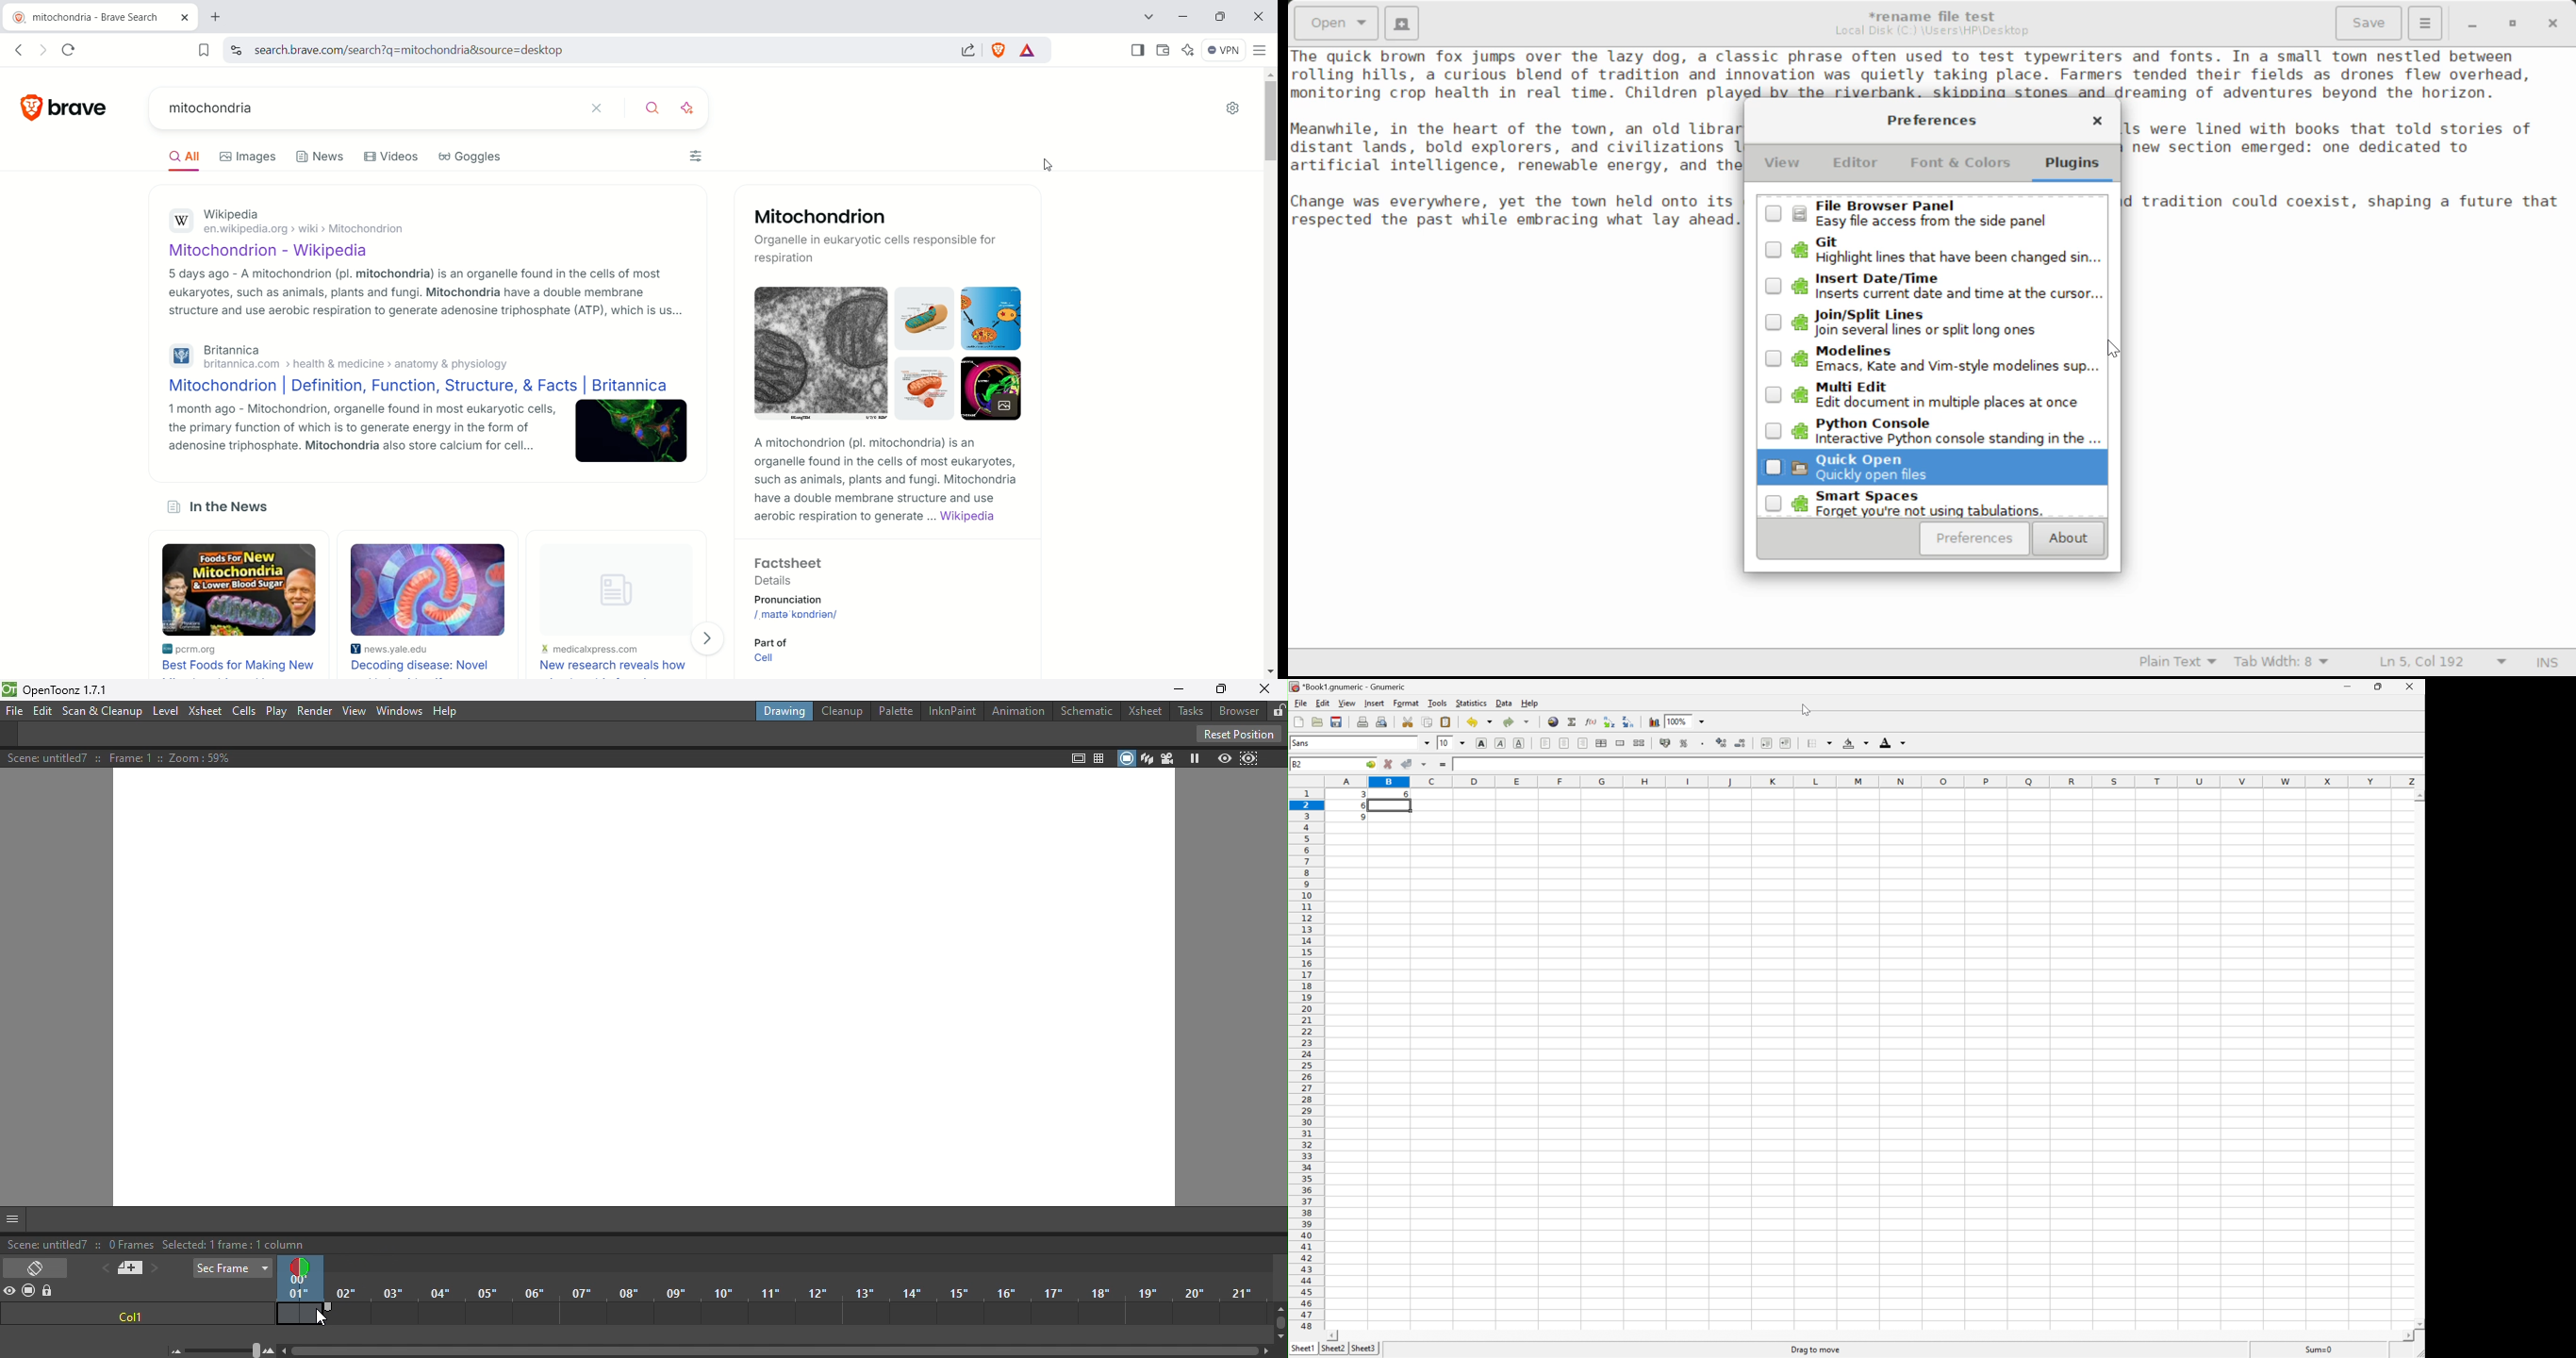 Image resolution: width=2576 pixels, height=1372 pixels. What do you see at coordinates (1723, 742) in the screenshot?
I see `Increase the number of decimals displayed` at bounding box center [1723, 742].